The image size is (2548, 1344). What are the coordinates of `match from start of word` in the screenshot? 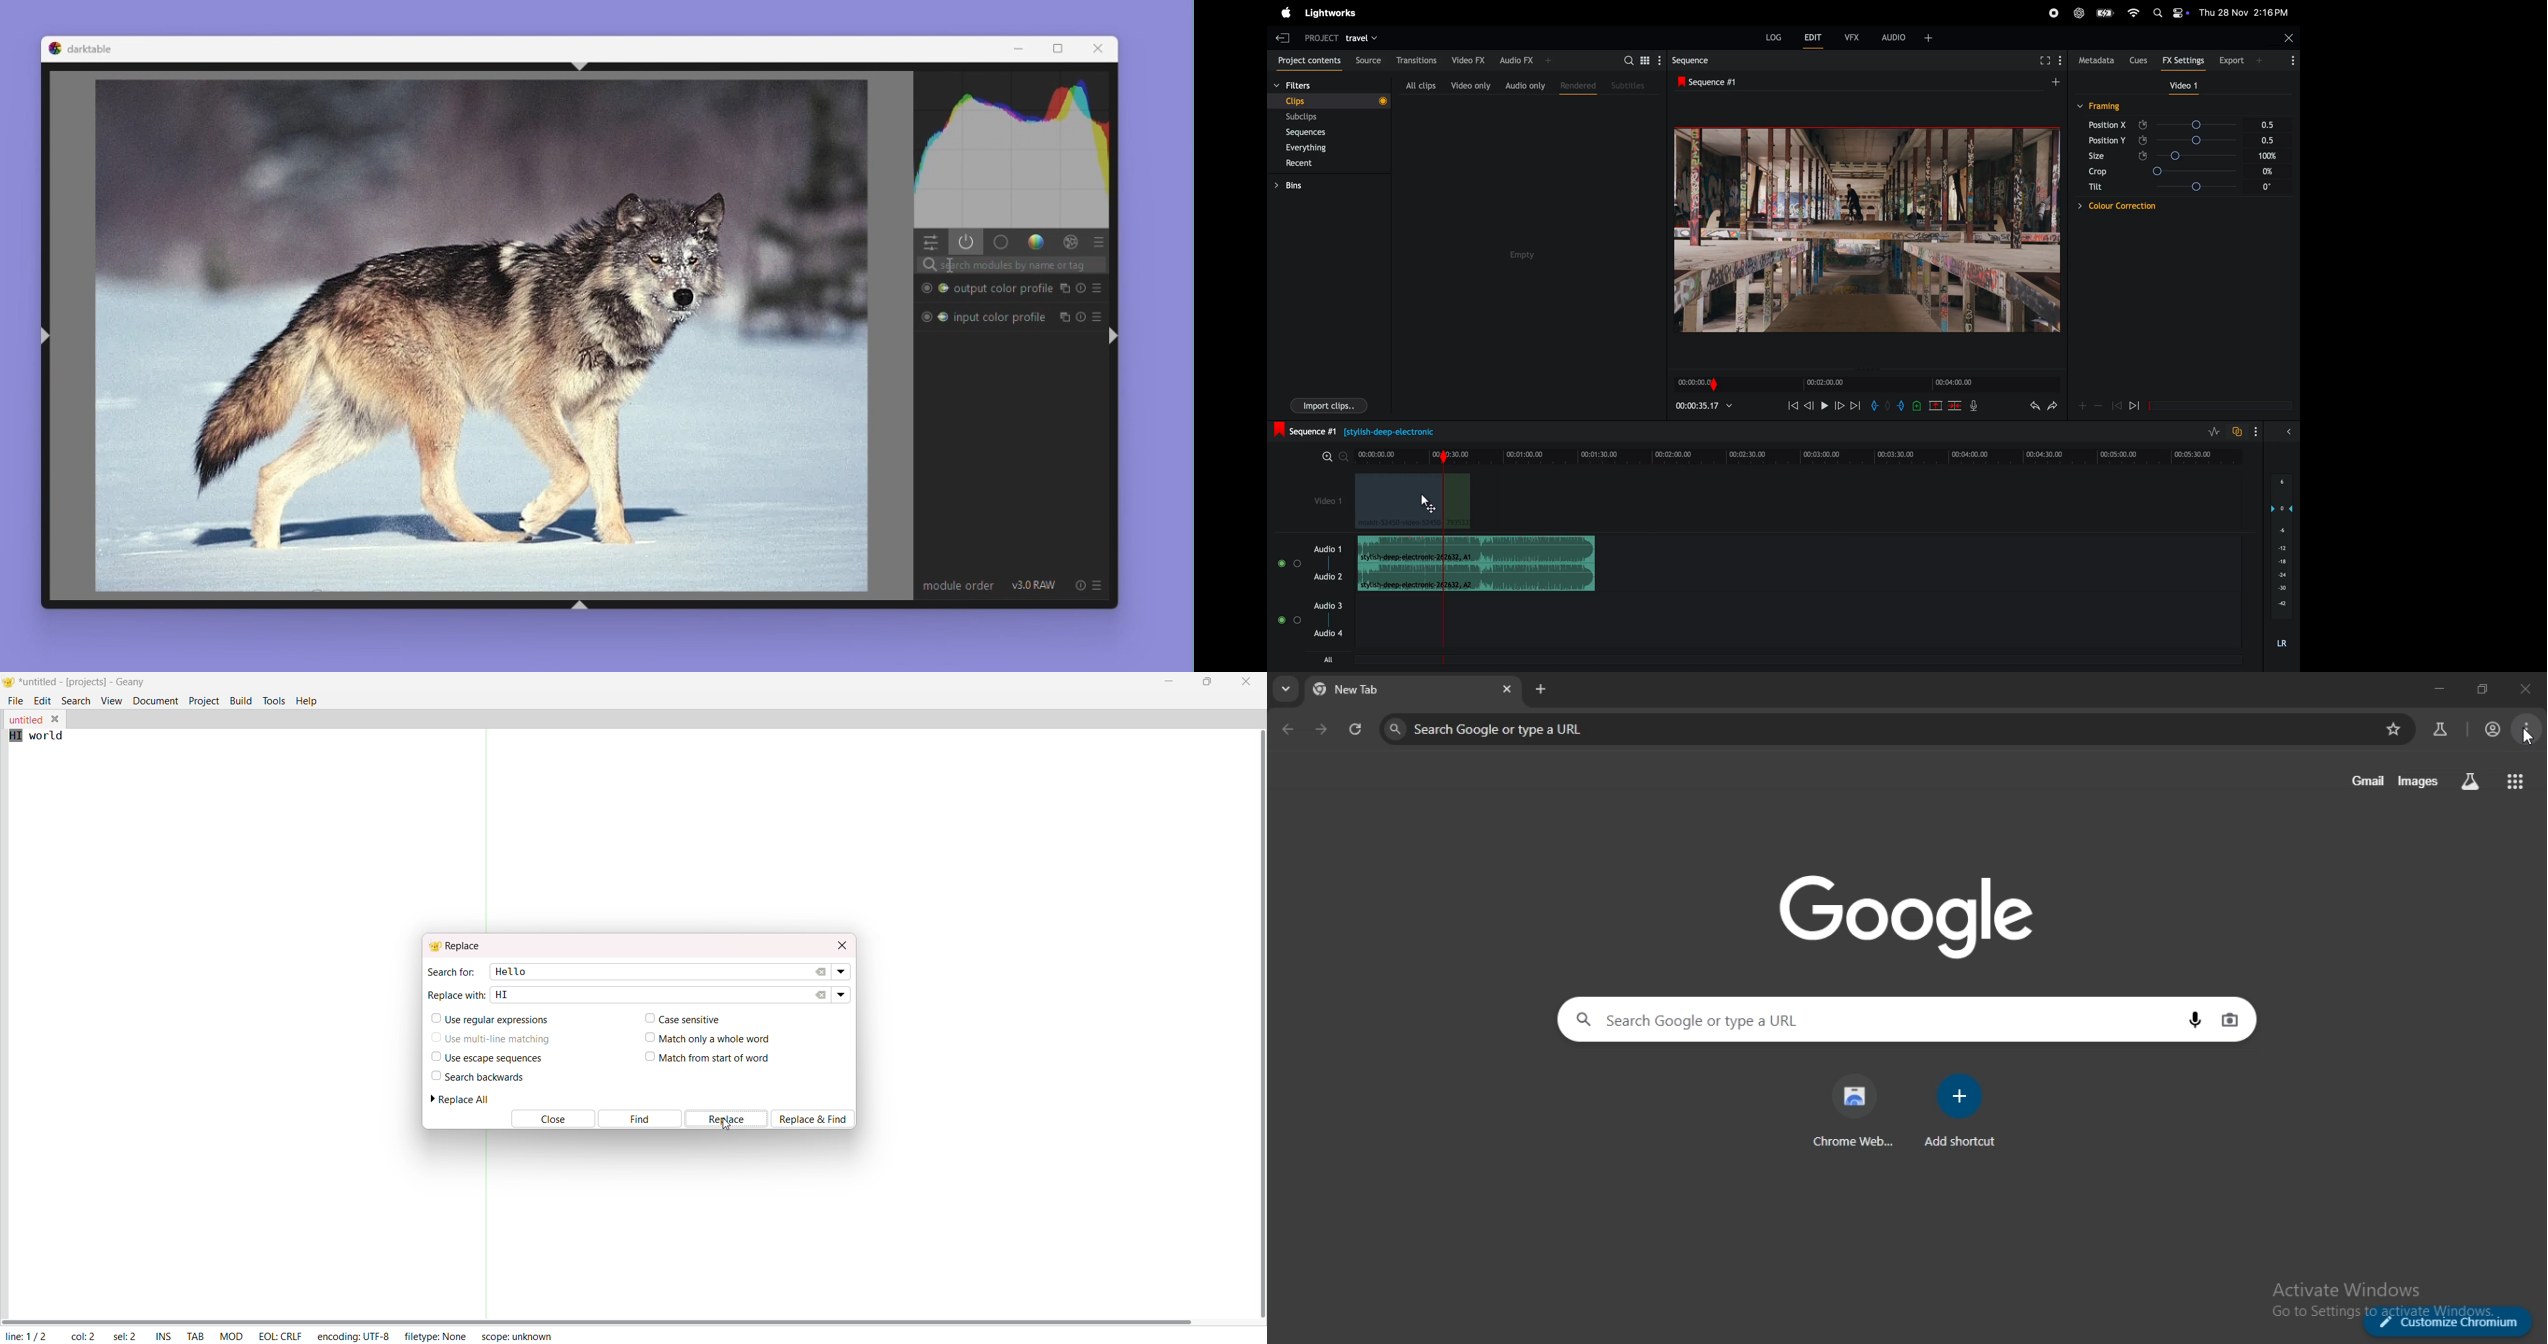 It's located at (708, 1059).